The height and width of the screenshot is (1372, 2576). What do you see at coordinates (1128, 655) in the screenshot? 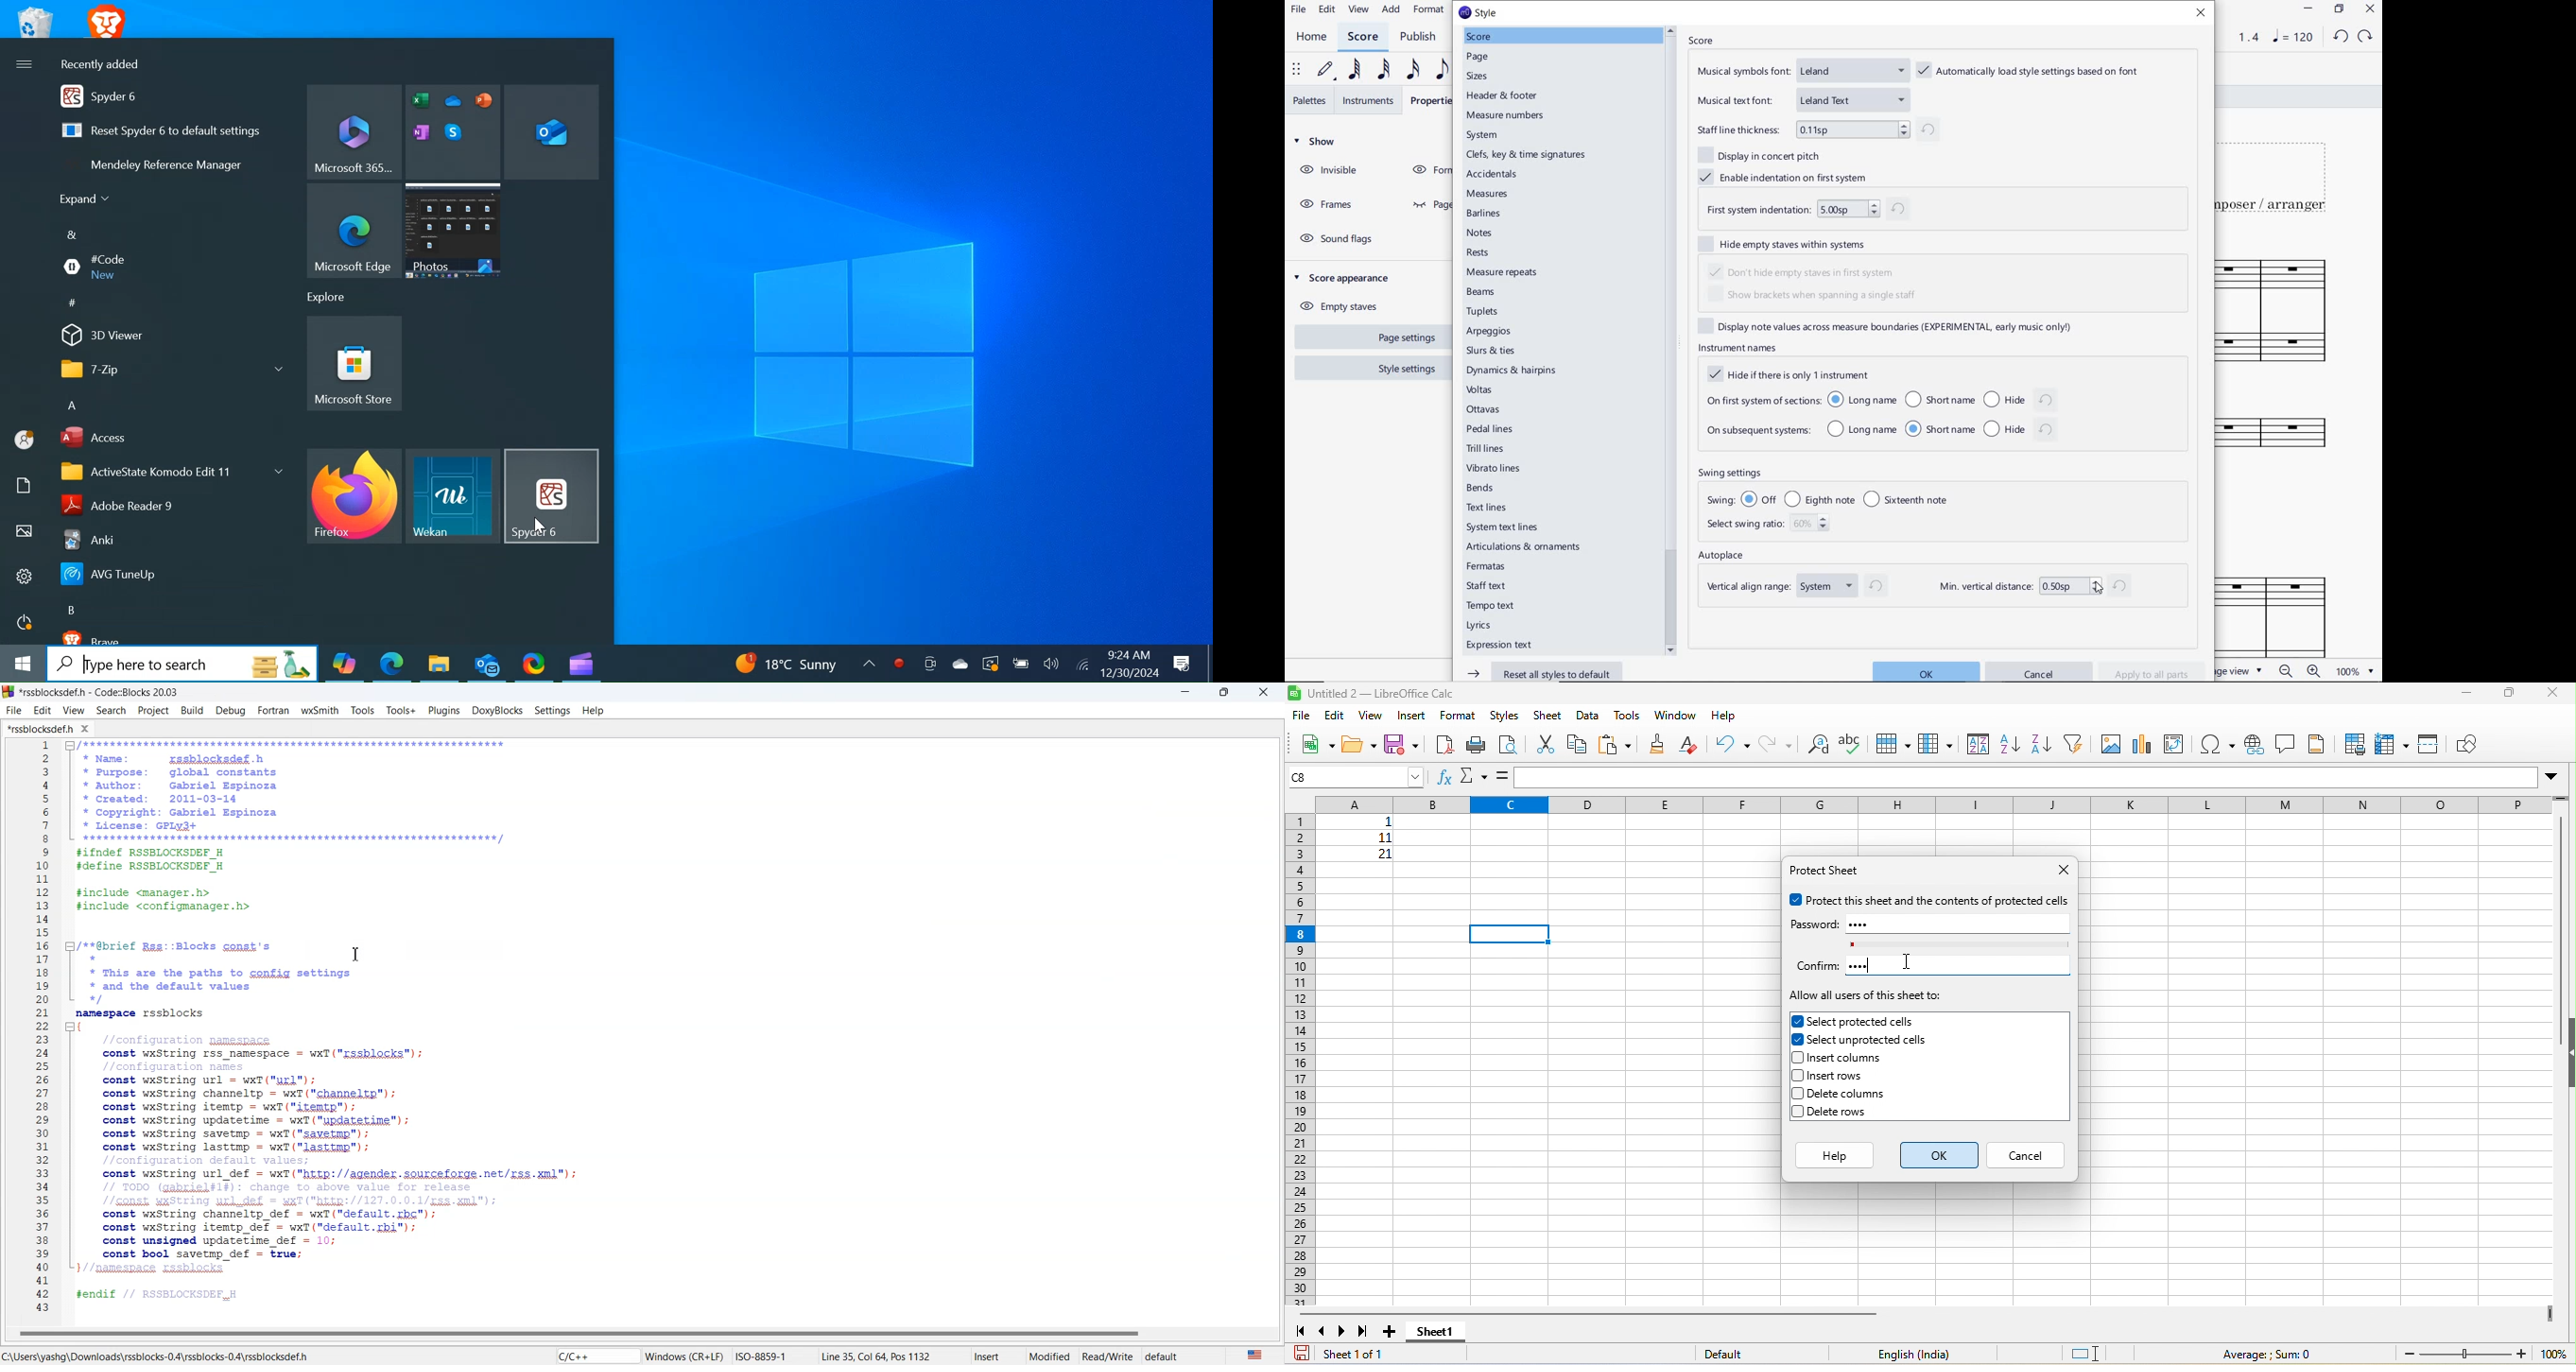
I see `9:24 AM` at bounding box center [1128, 655].